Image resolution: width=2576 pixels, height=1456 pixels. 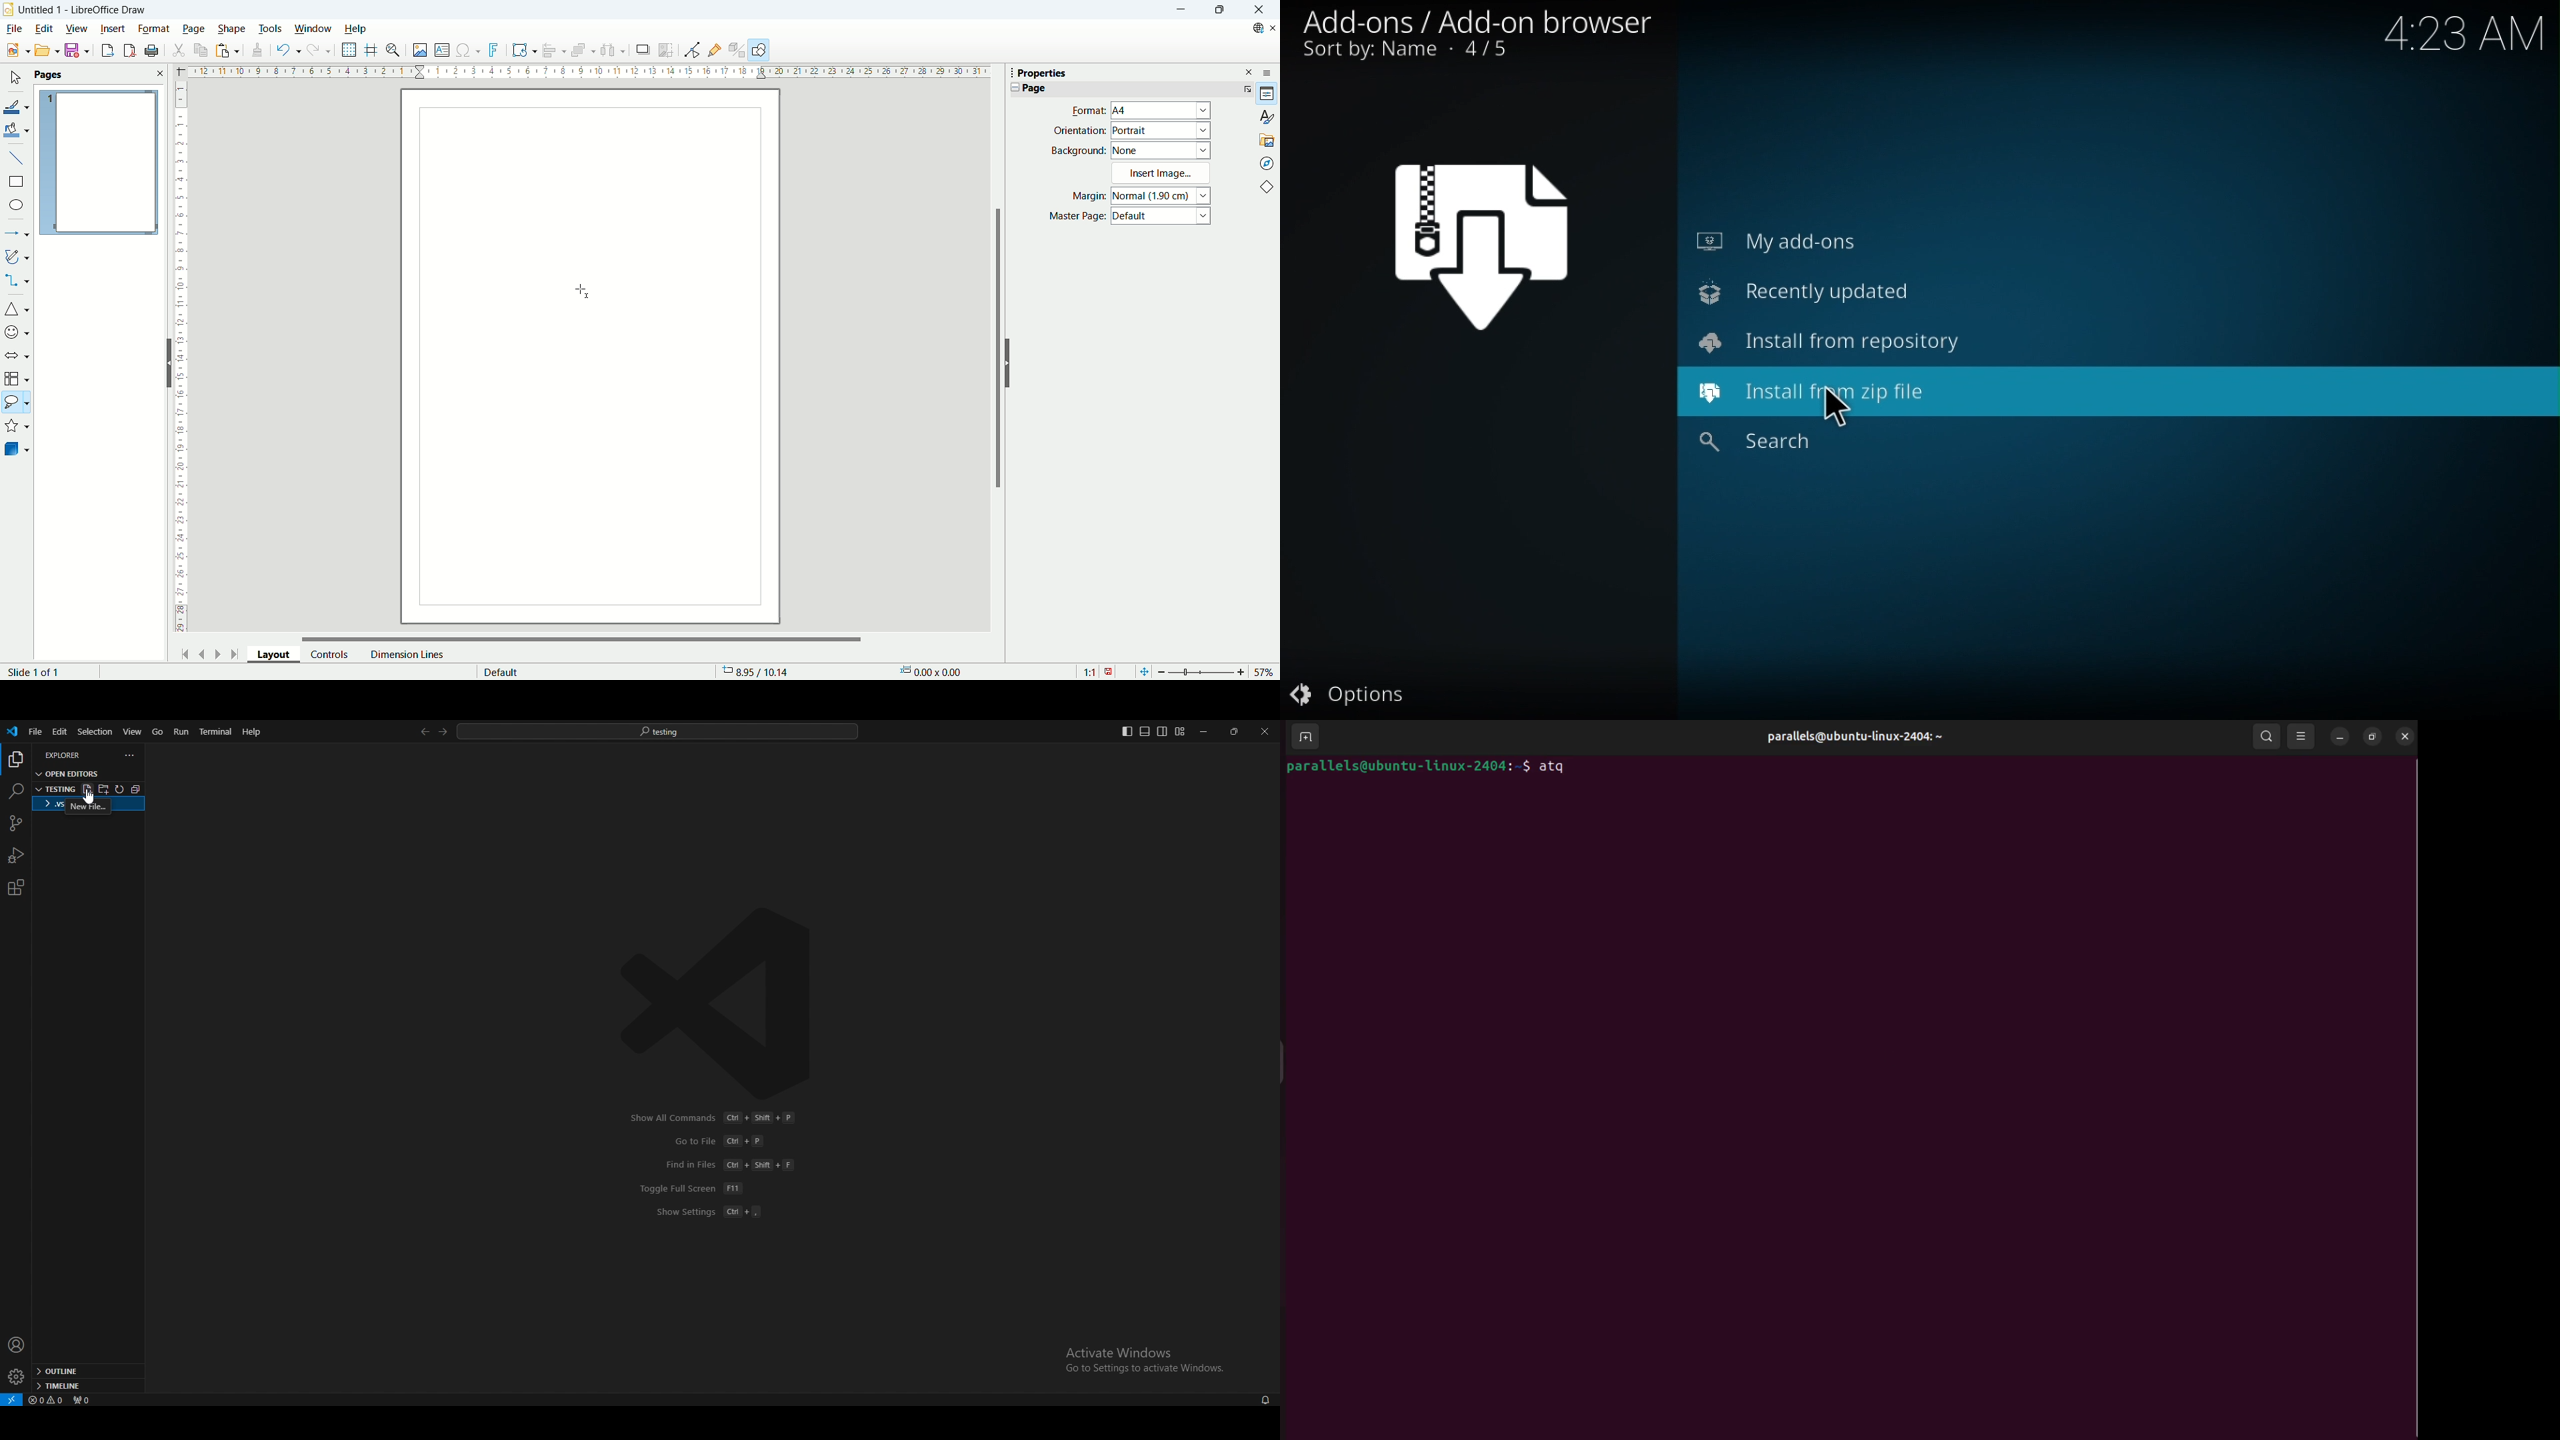 I want to click on None, so click(x=1161, y=149).